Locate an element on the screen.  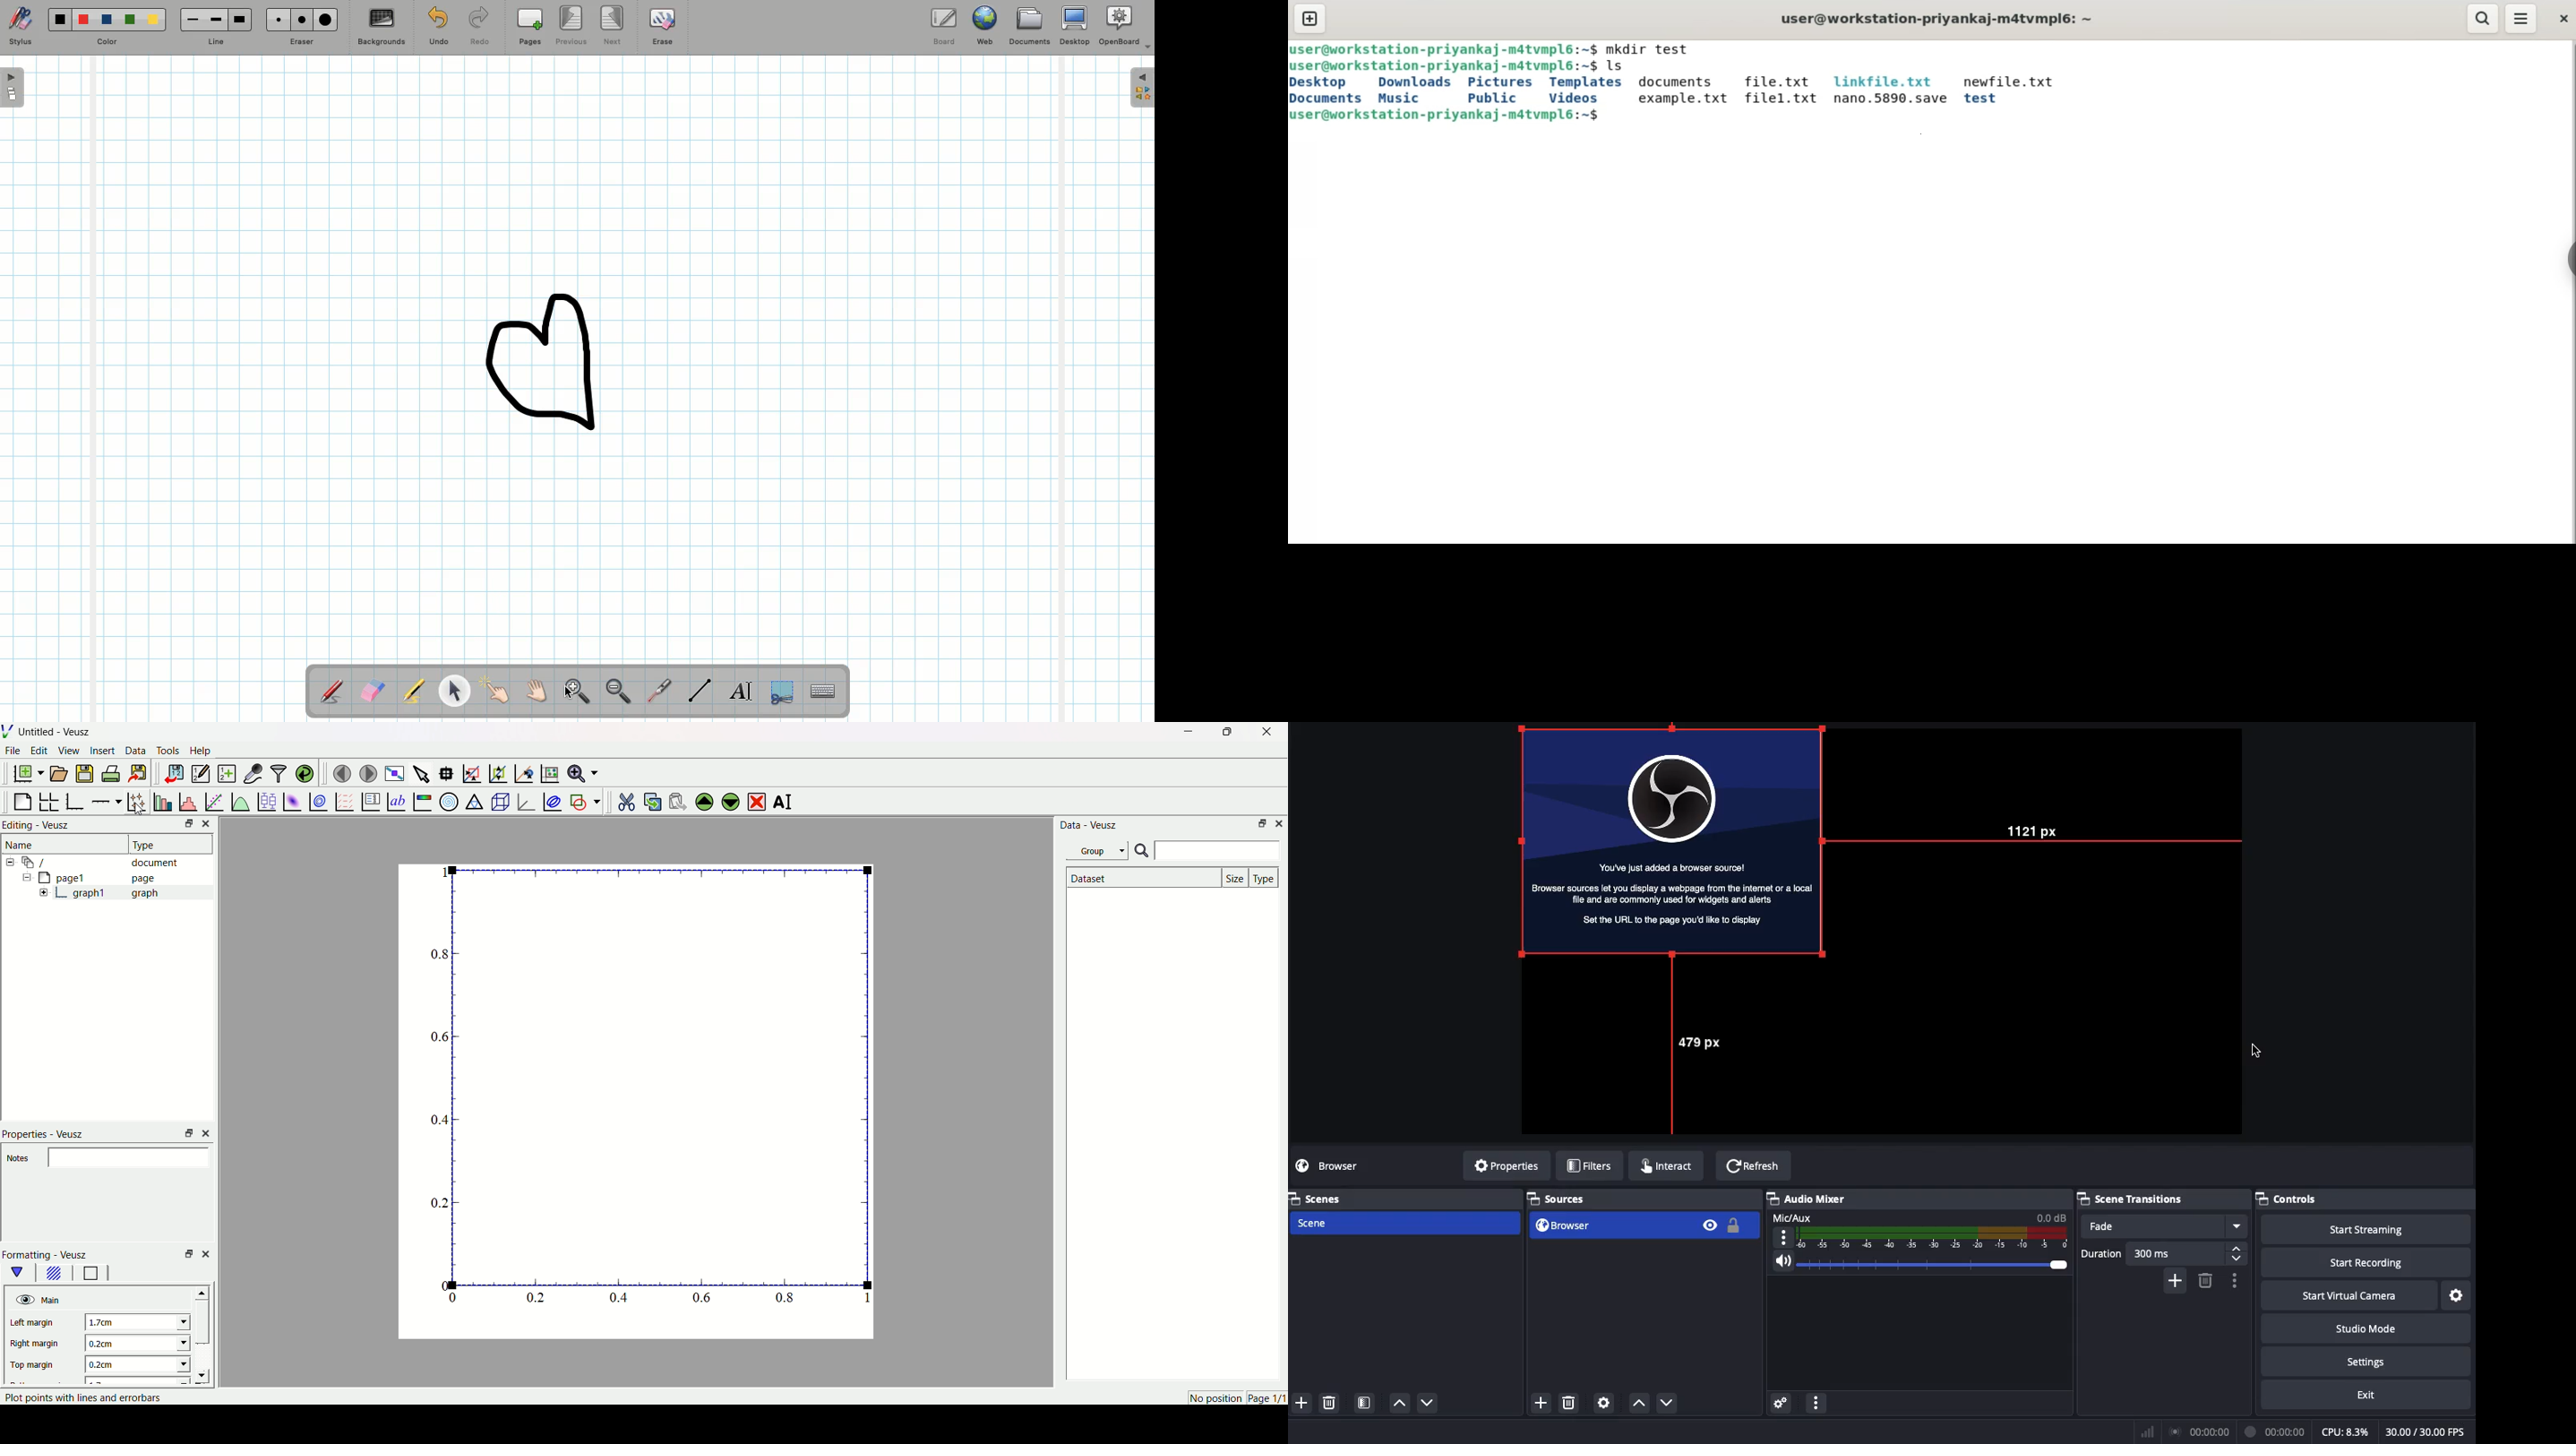
Studio mode is located at coordinates (2364, 1327).